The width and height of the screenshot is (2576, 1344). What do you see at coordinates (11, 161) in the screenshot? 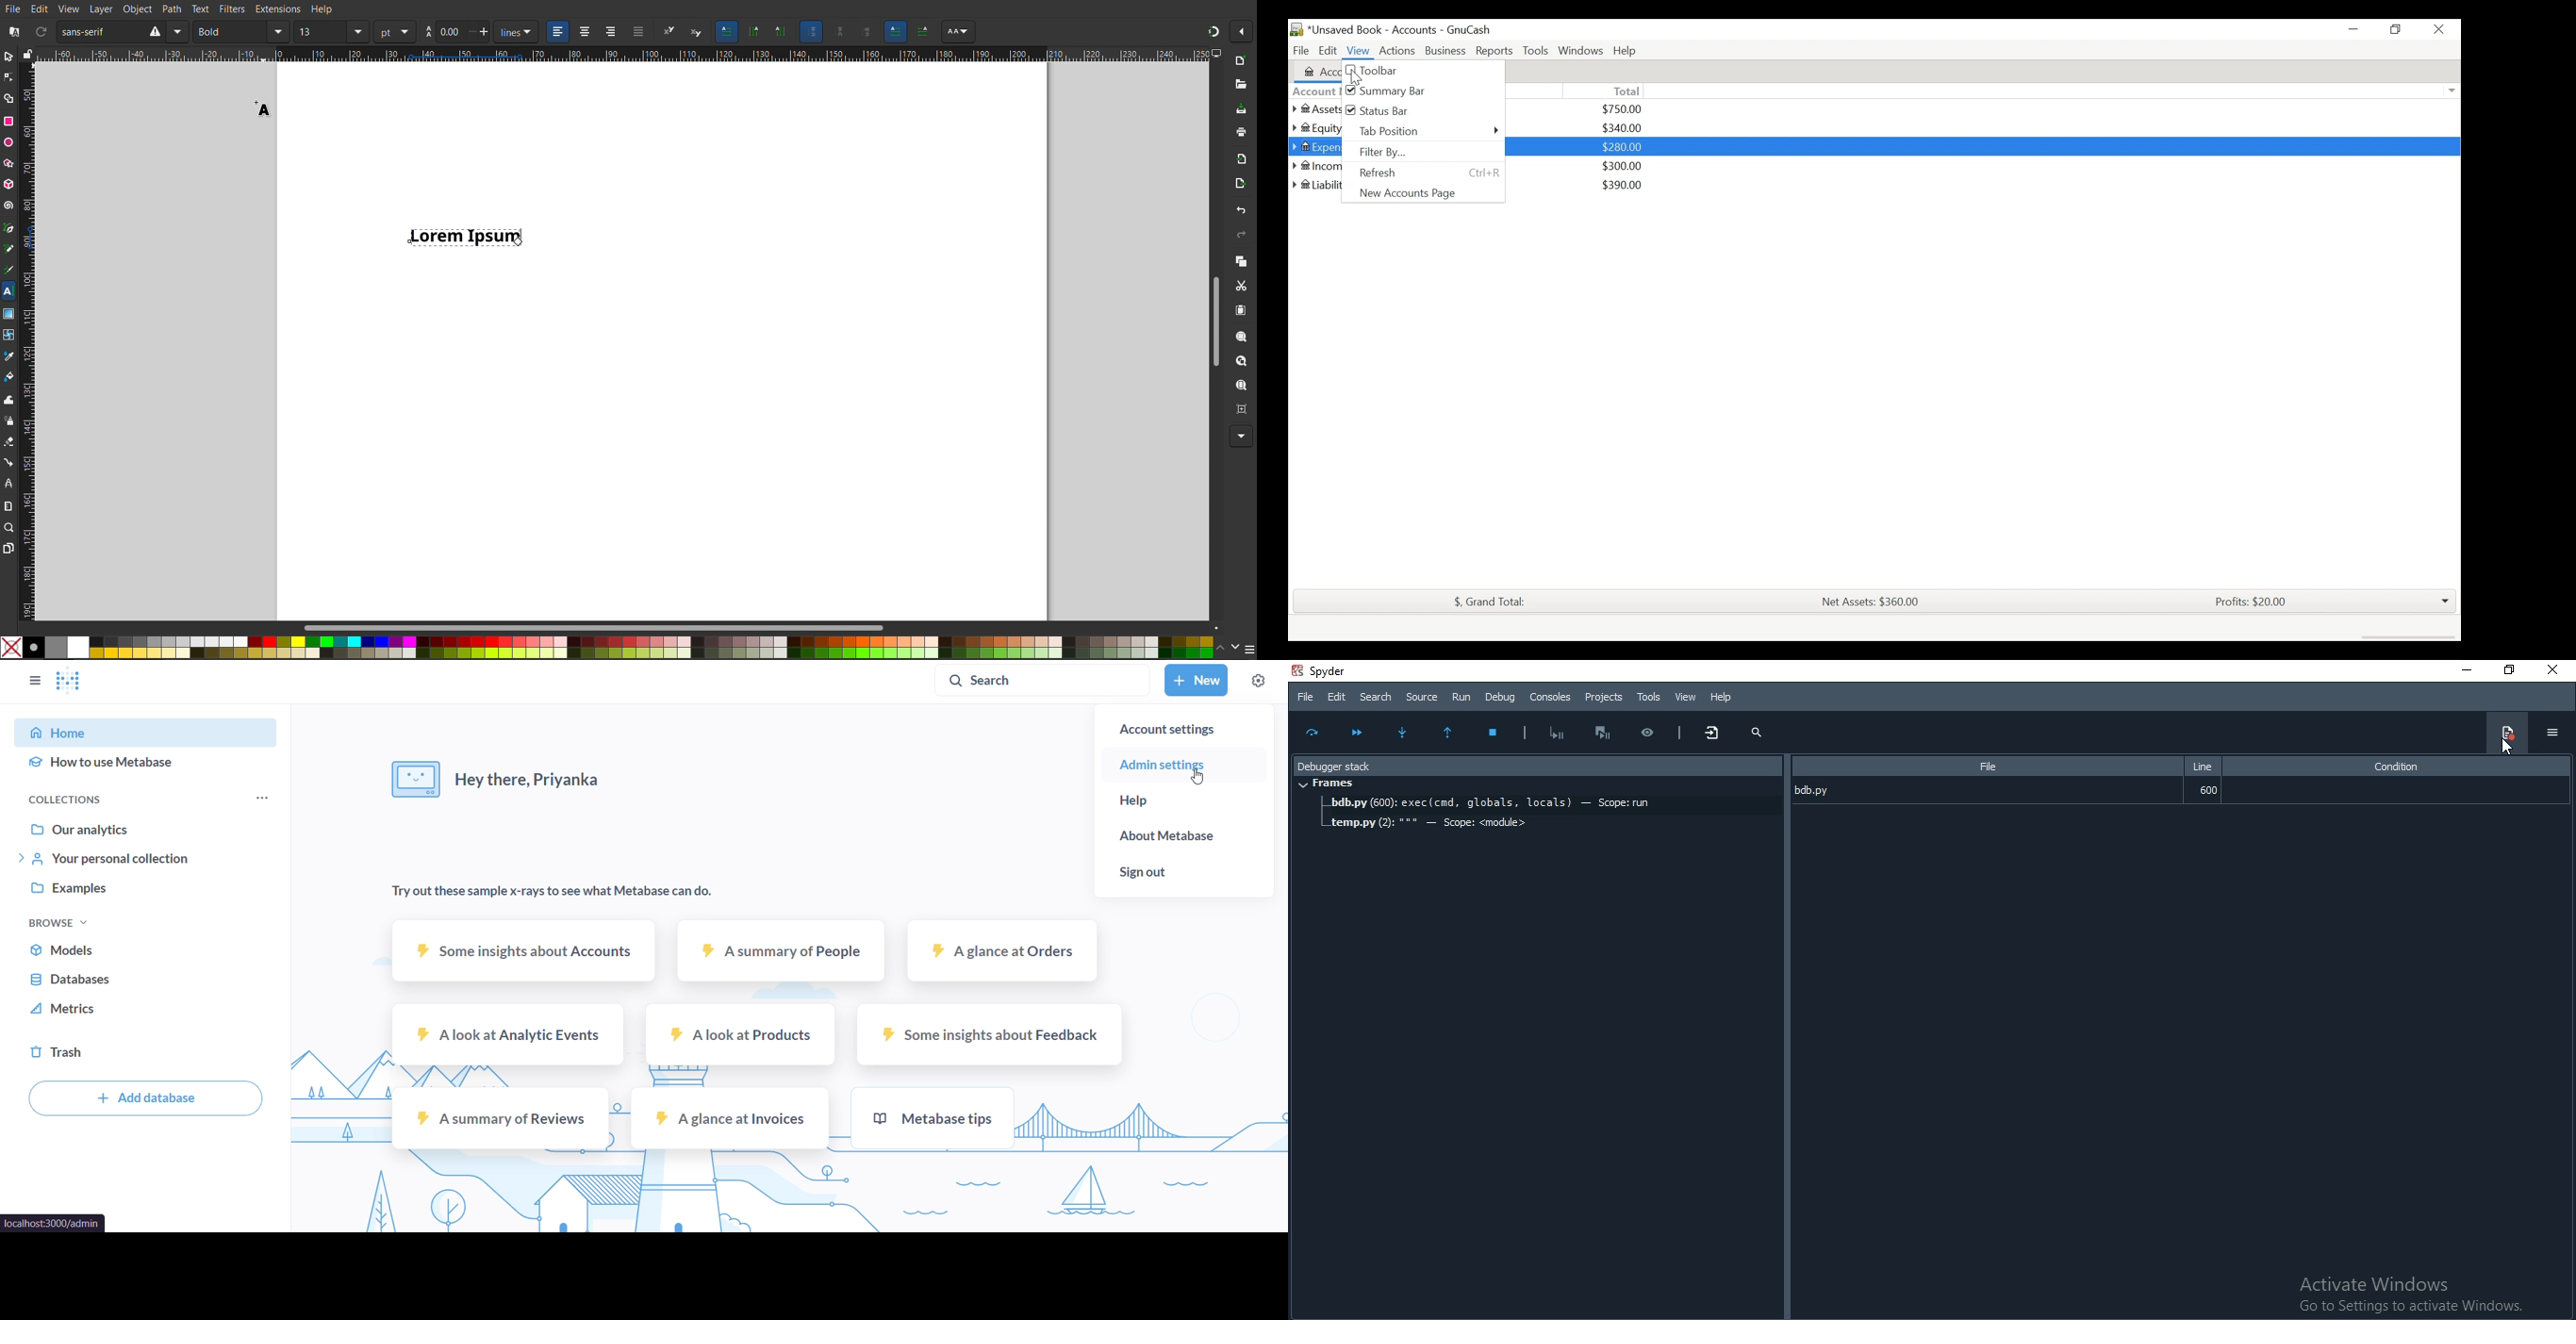
I see `Star Polygon` at bounding box center [11, 161].